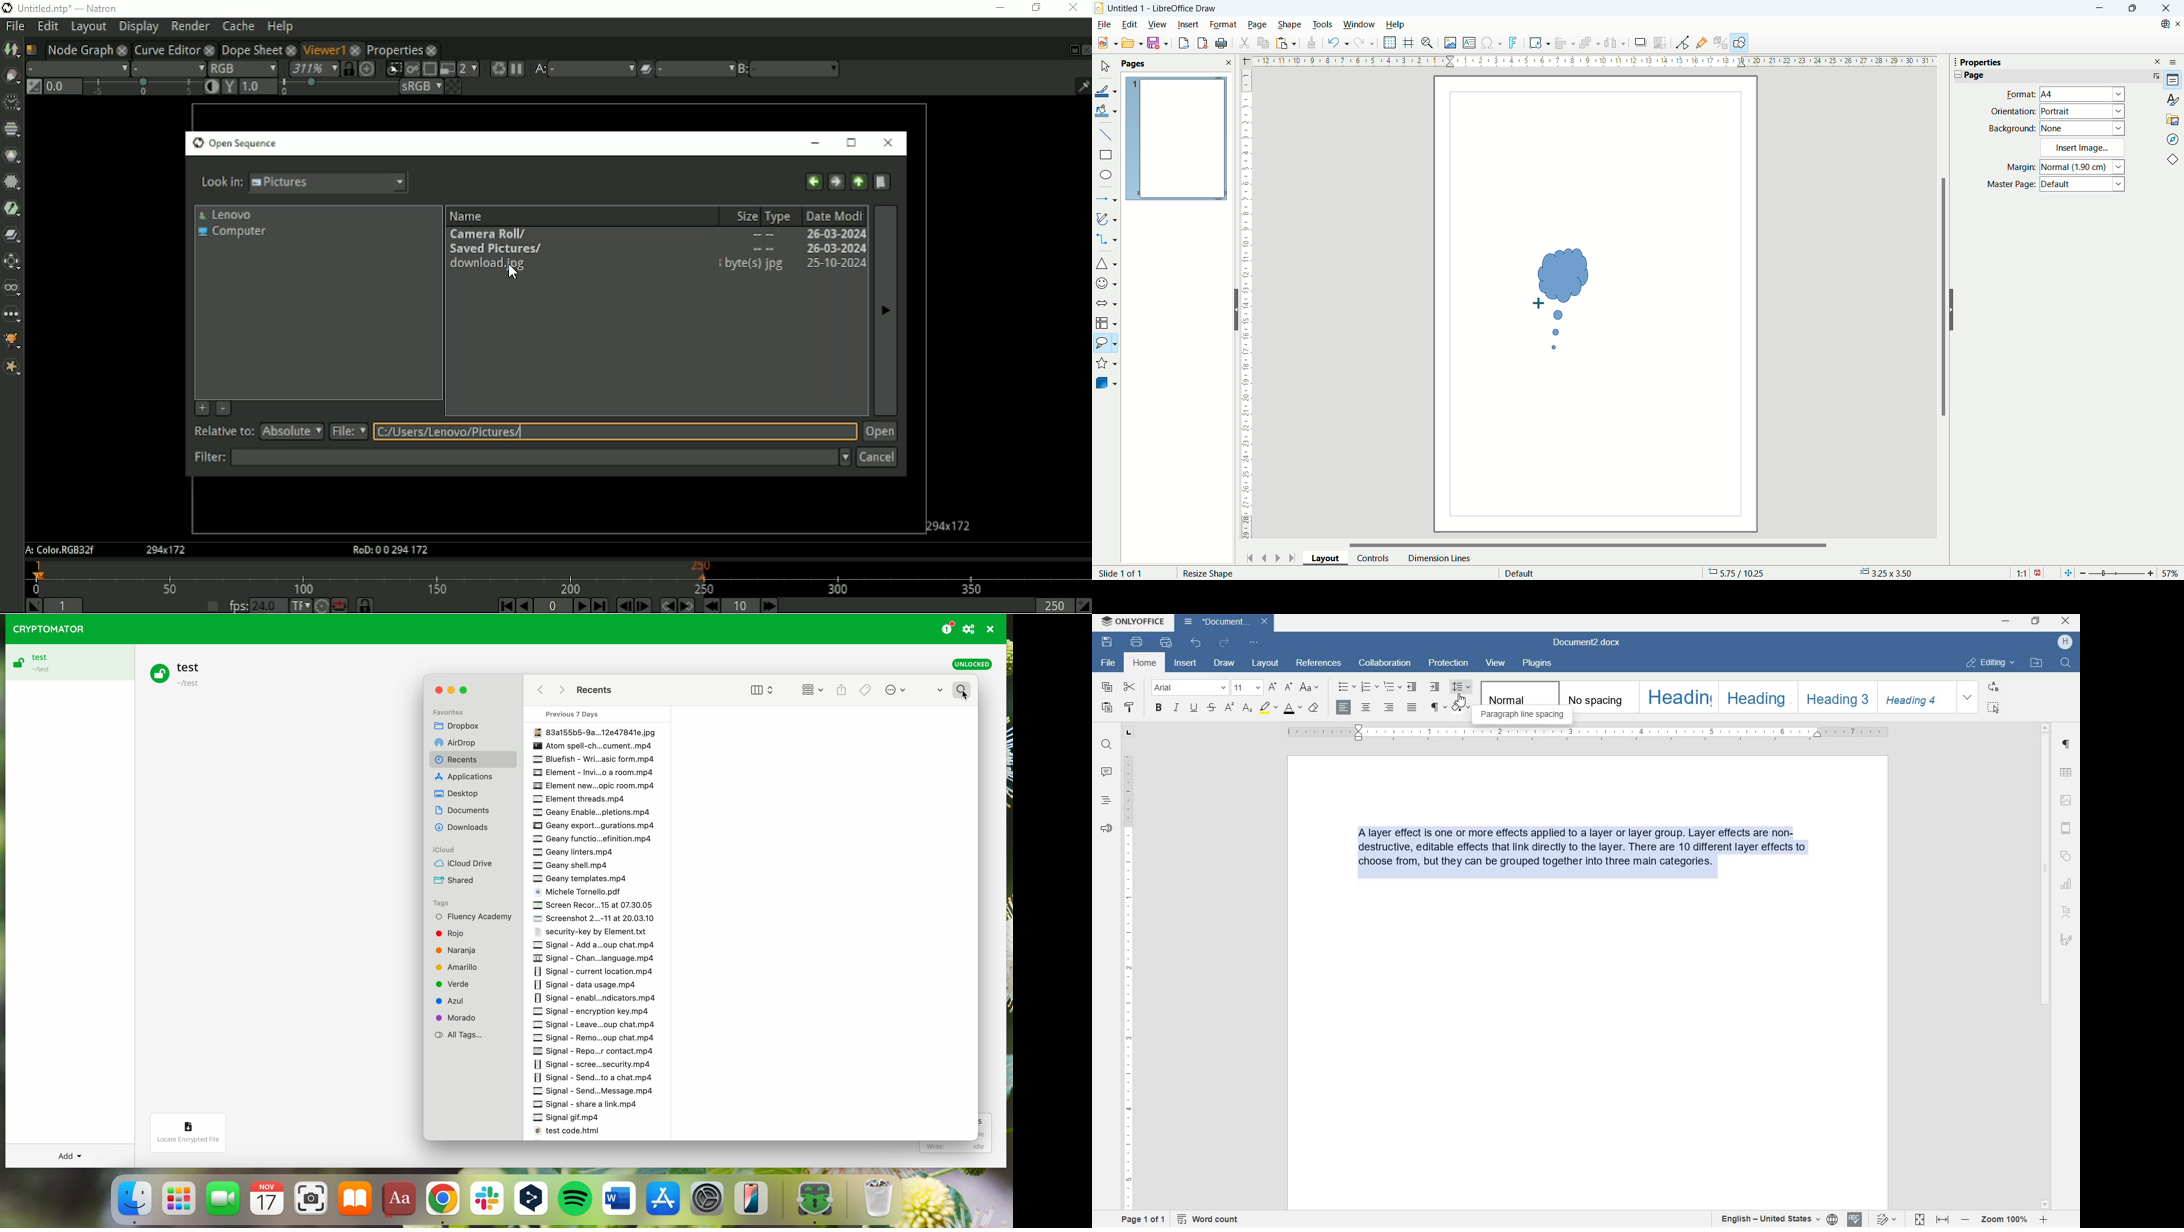 Image resolution: width=2184 pixels, height=1232 pixels. I want to click on Tooltip drag, so click(1950, 61).